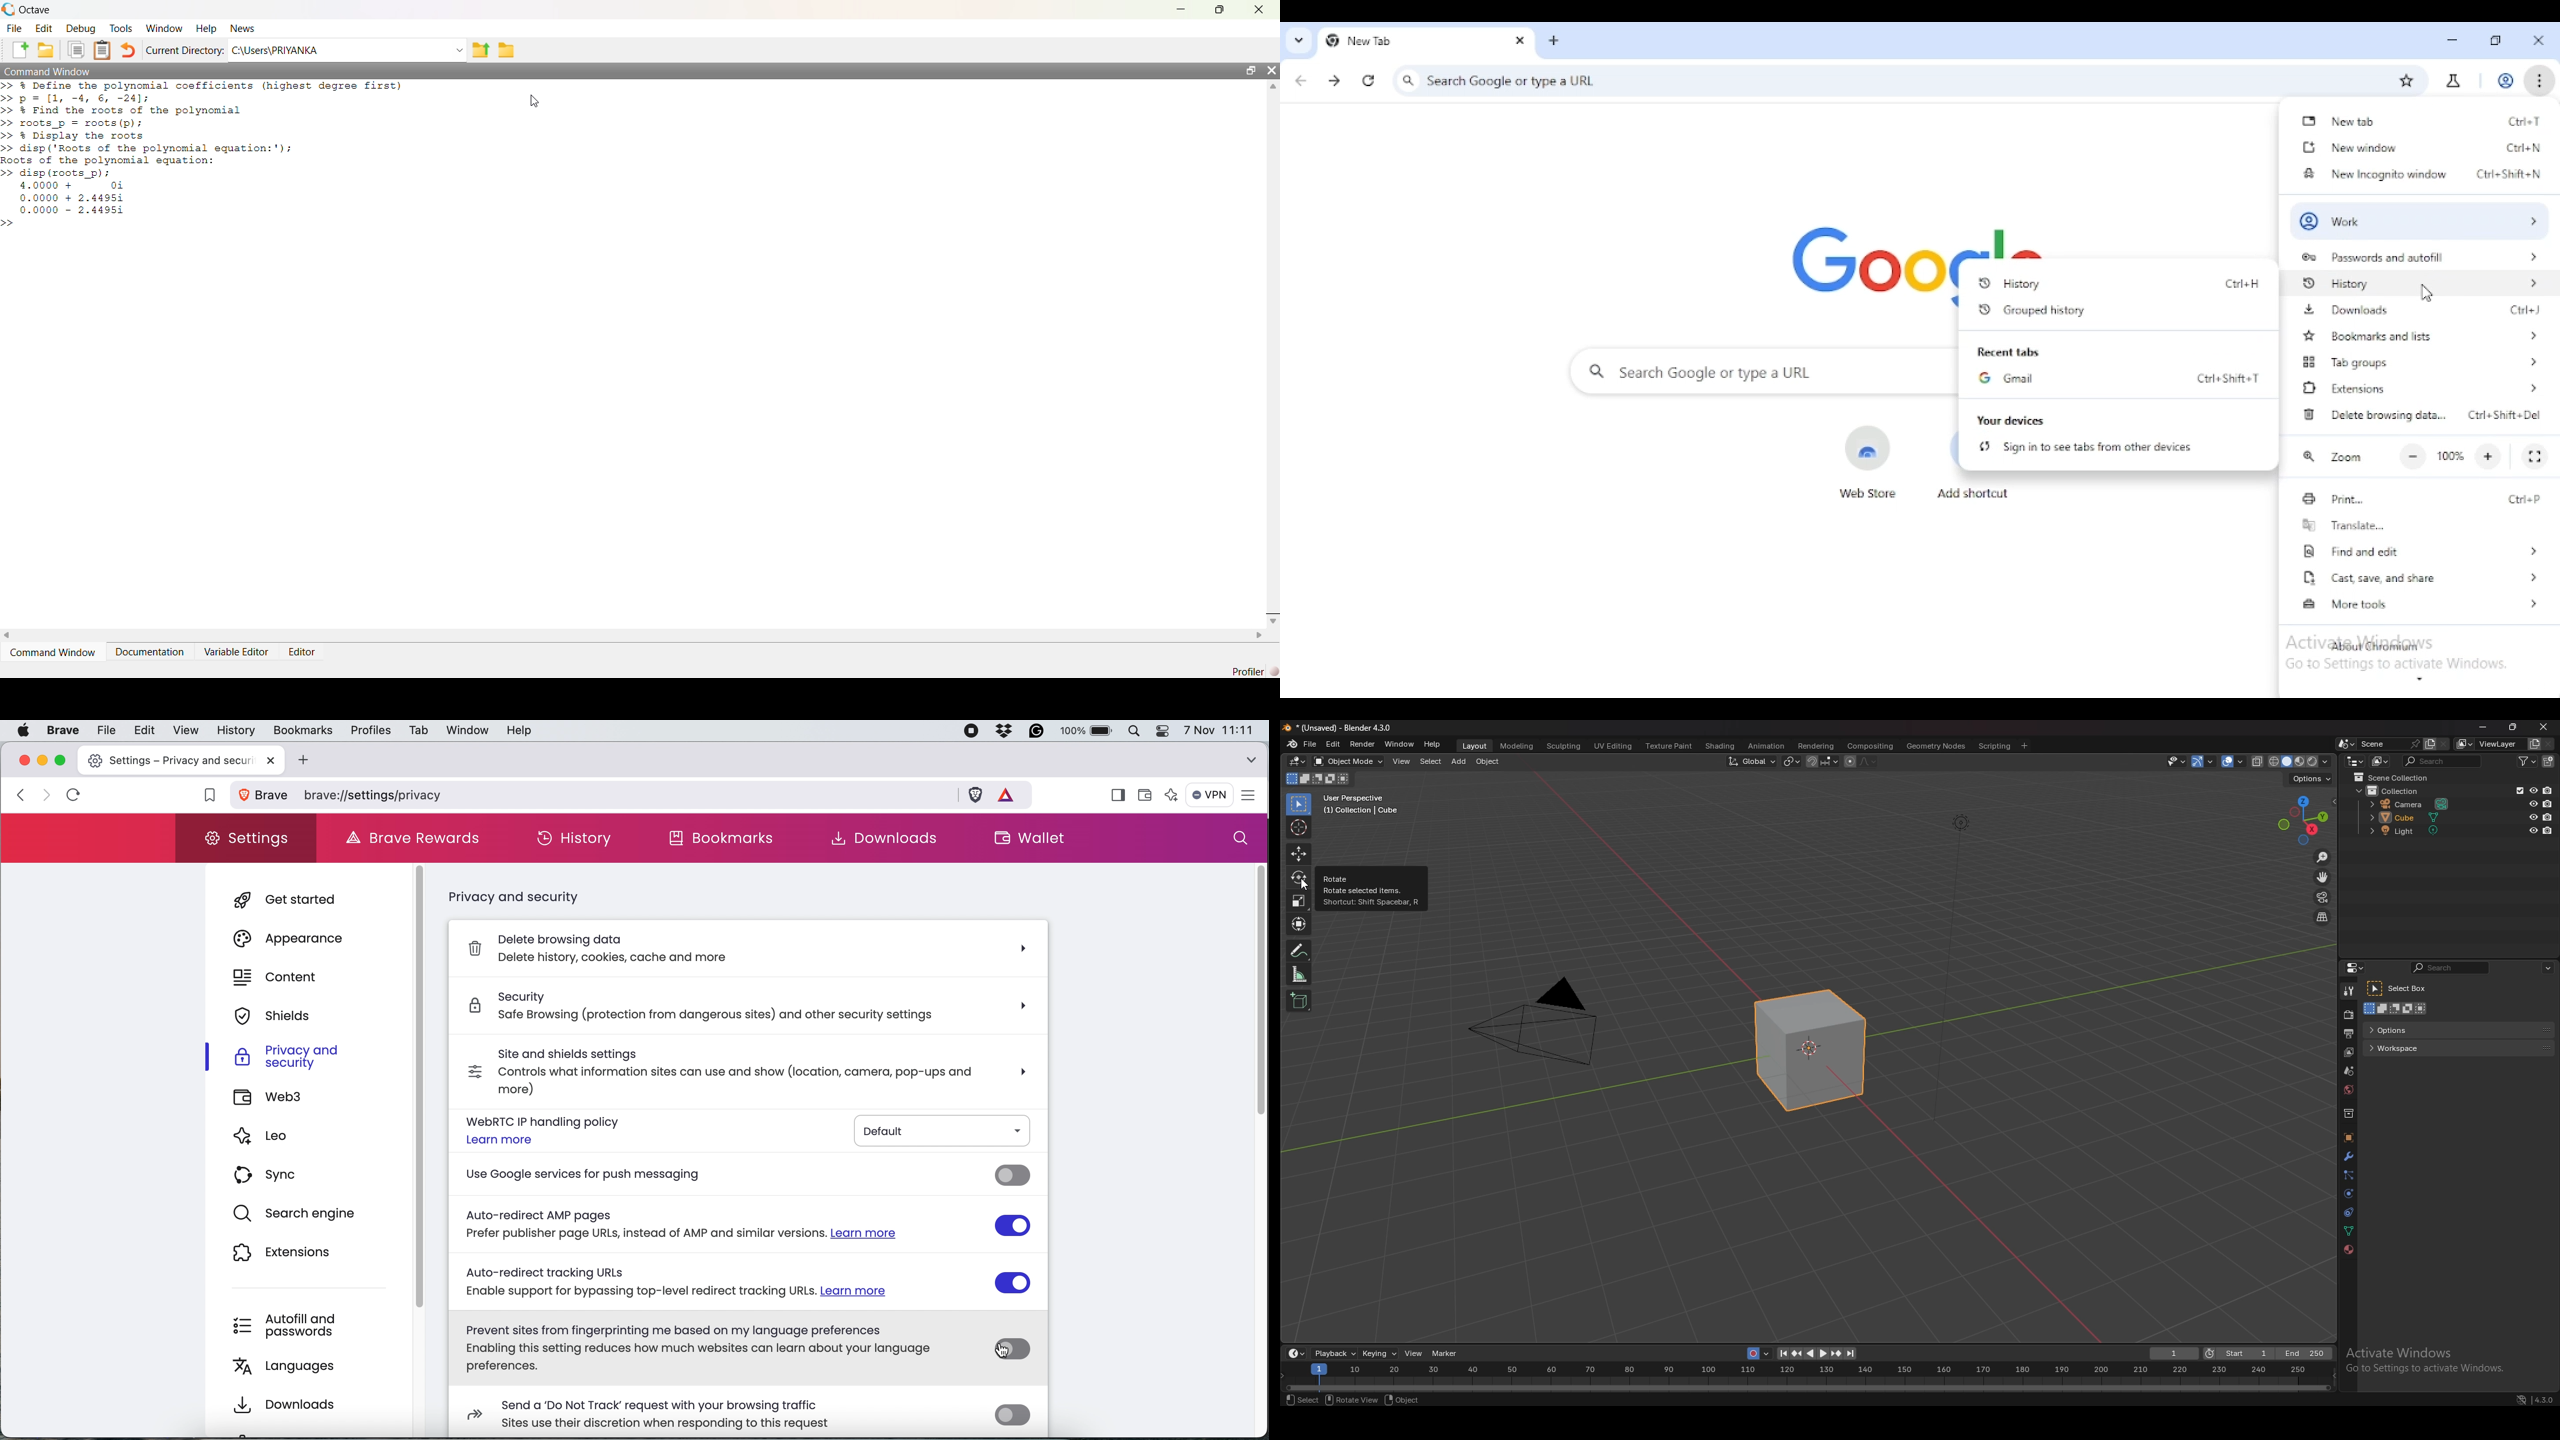 Image resolution: width=2576 pixels, height=1456 pixels. I want to click on select box, so click(2399, 989).